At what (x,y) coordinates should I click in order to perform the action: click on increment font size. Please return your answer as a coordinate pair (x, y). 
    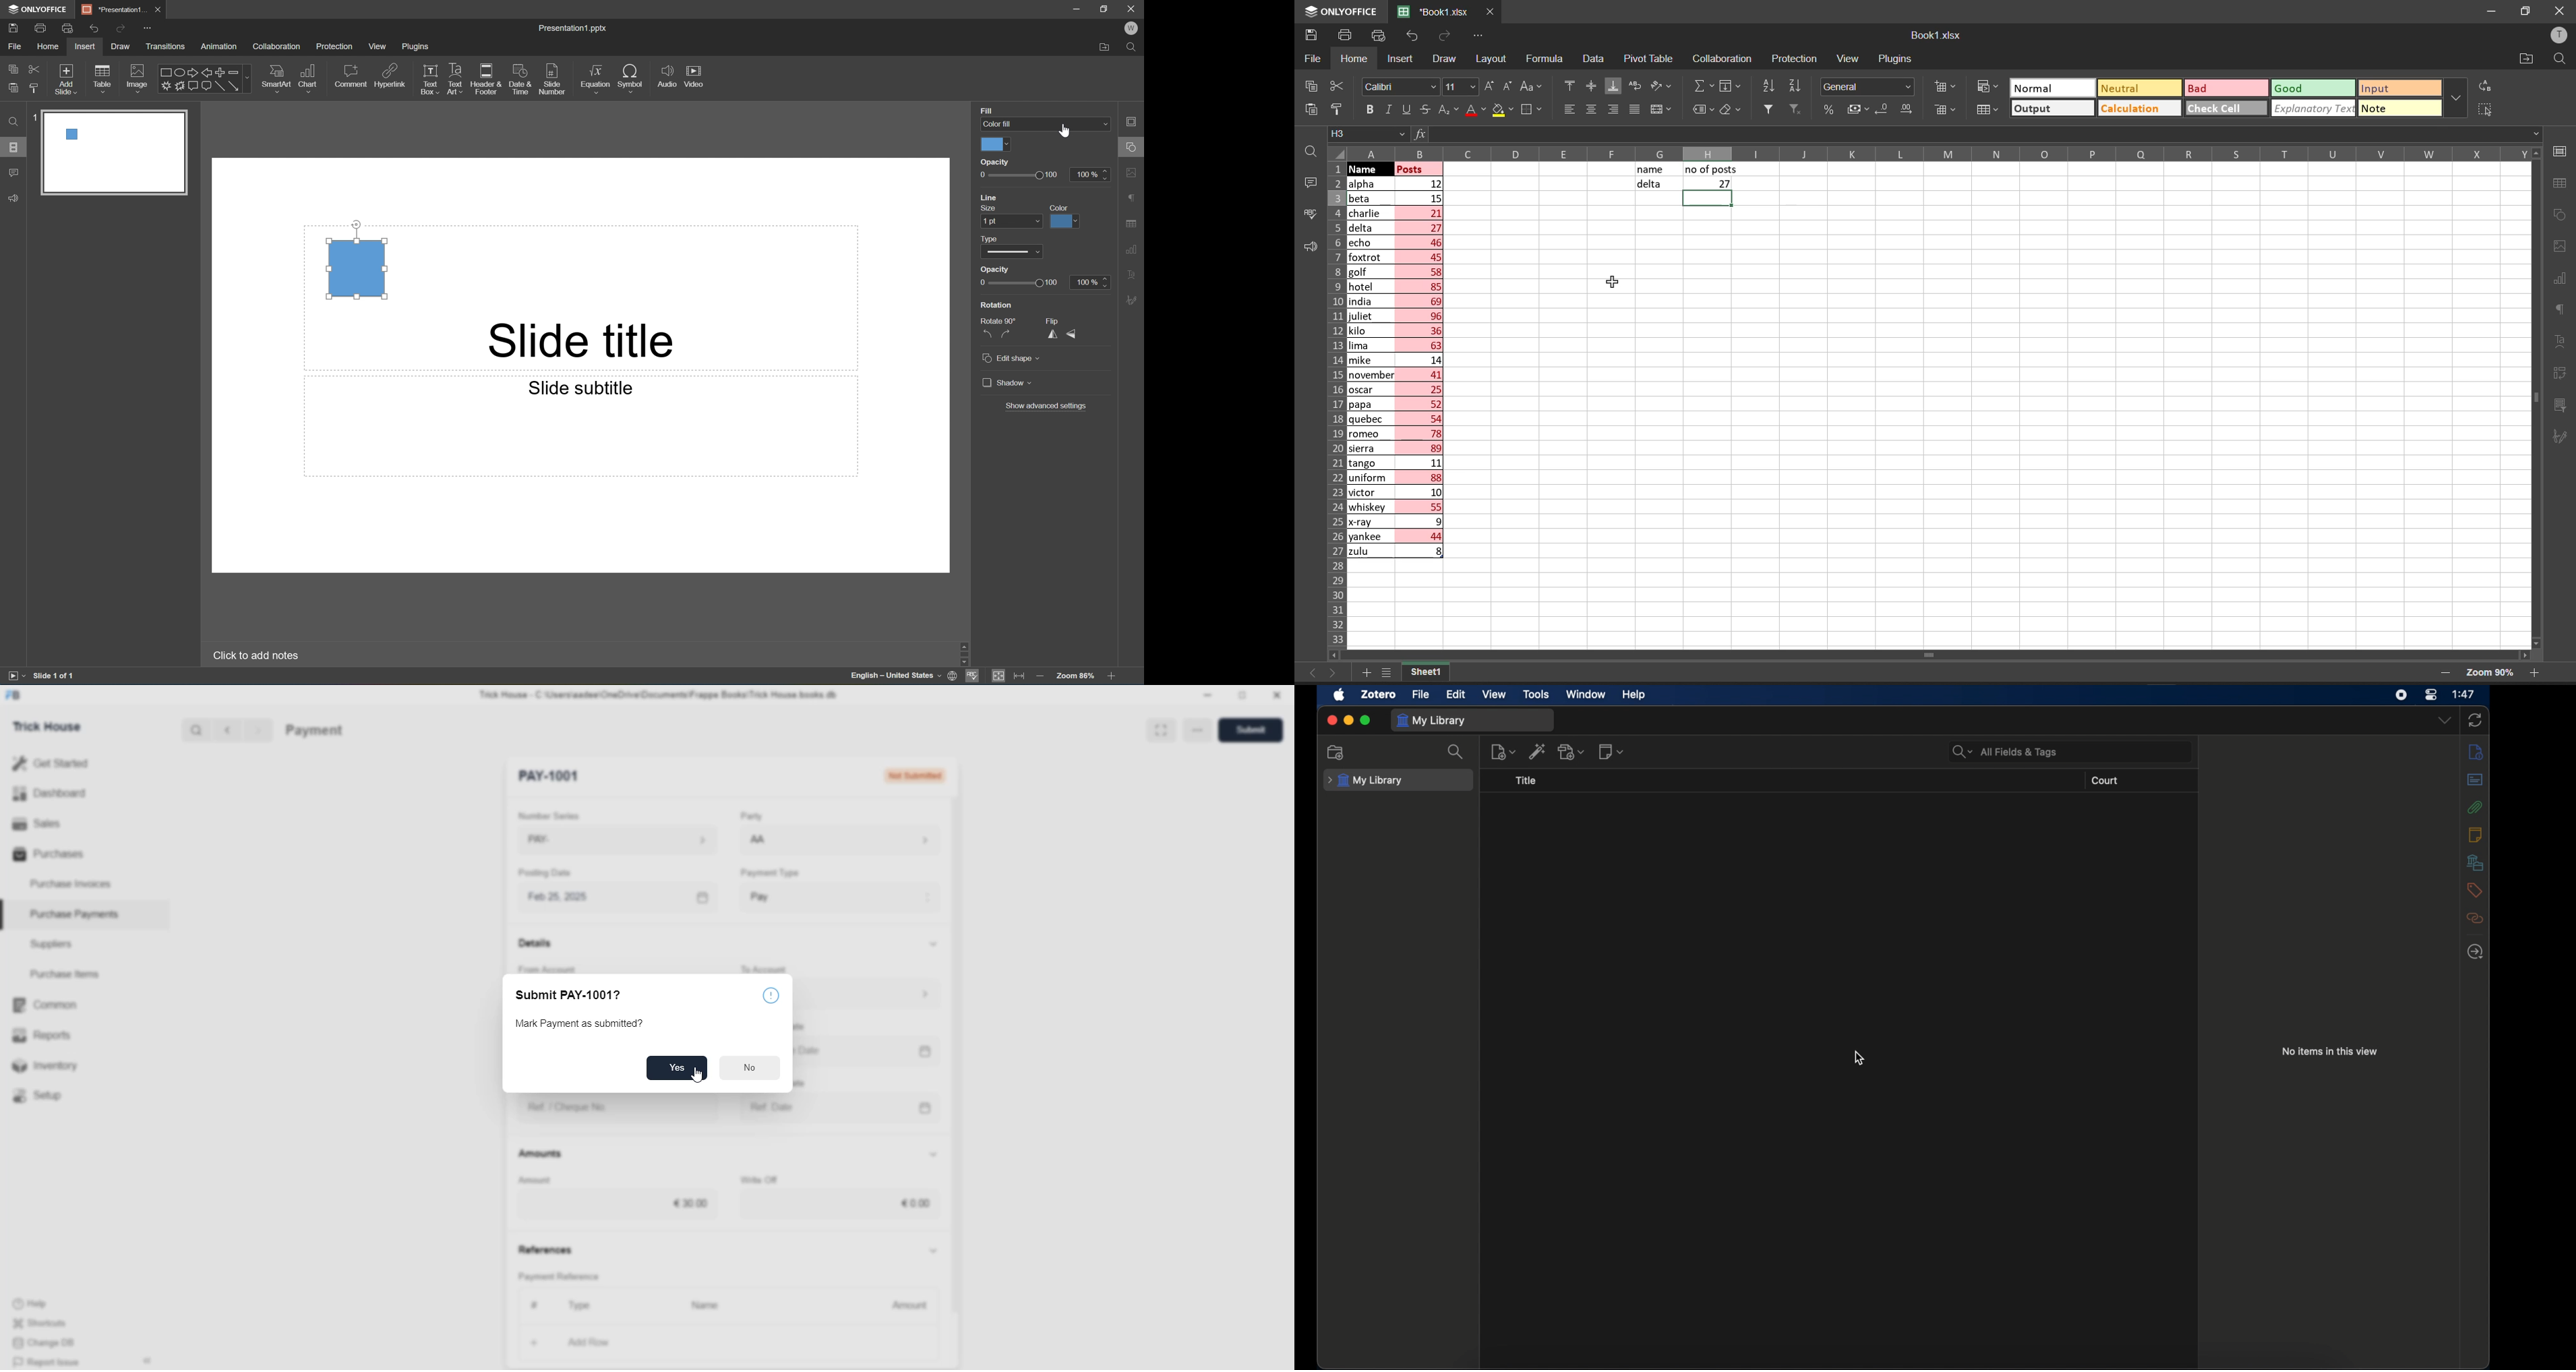
    Looking at the image, I should click on (1489, 86).